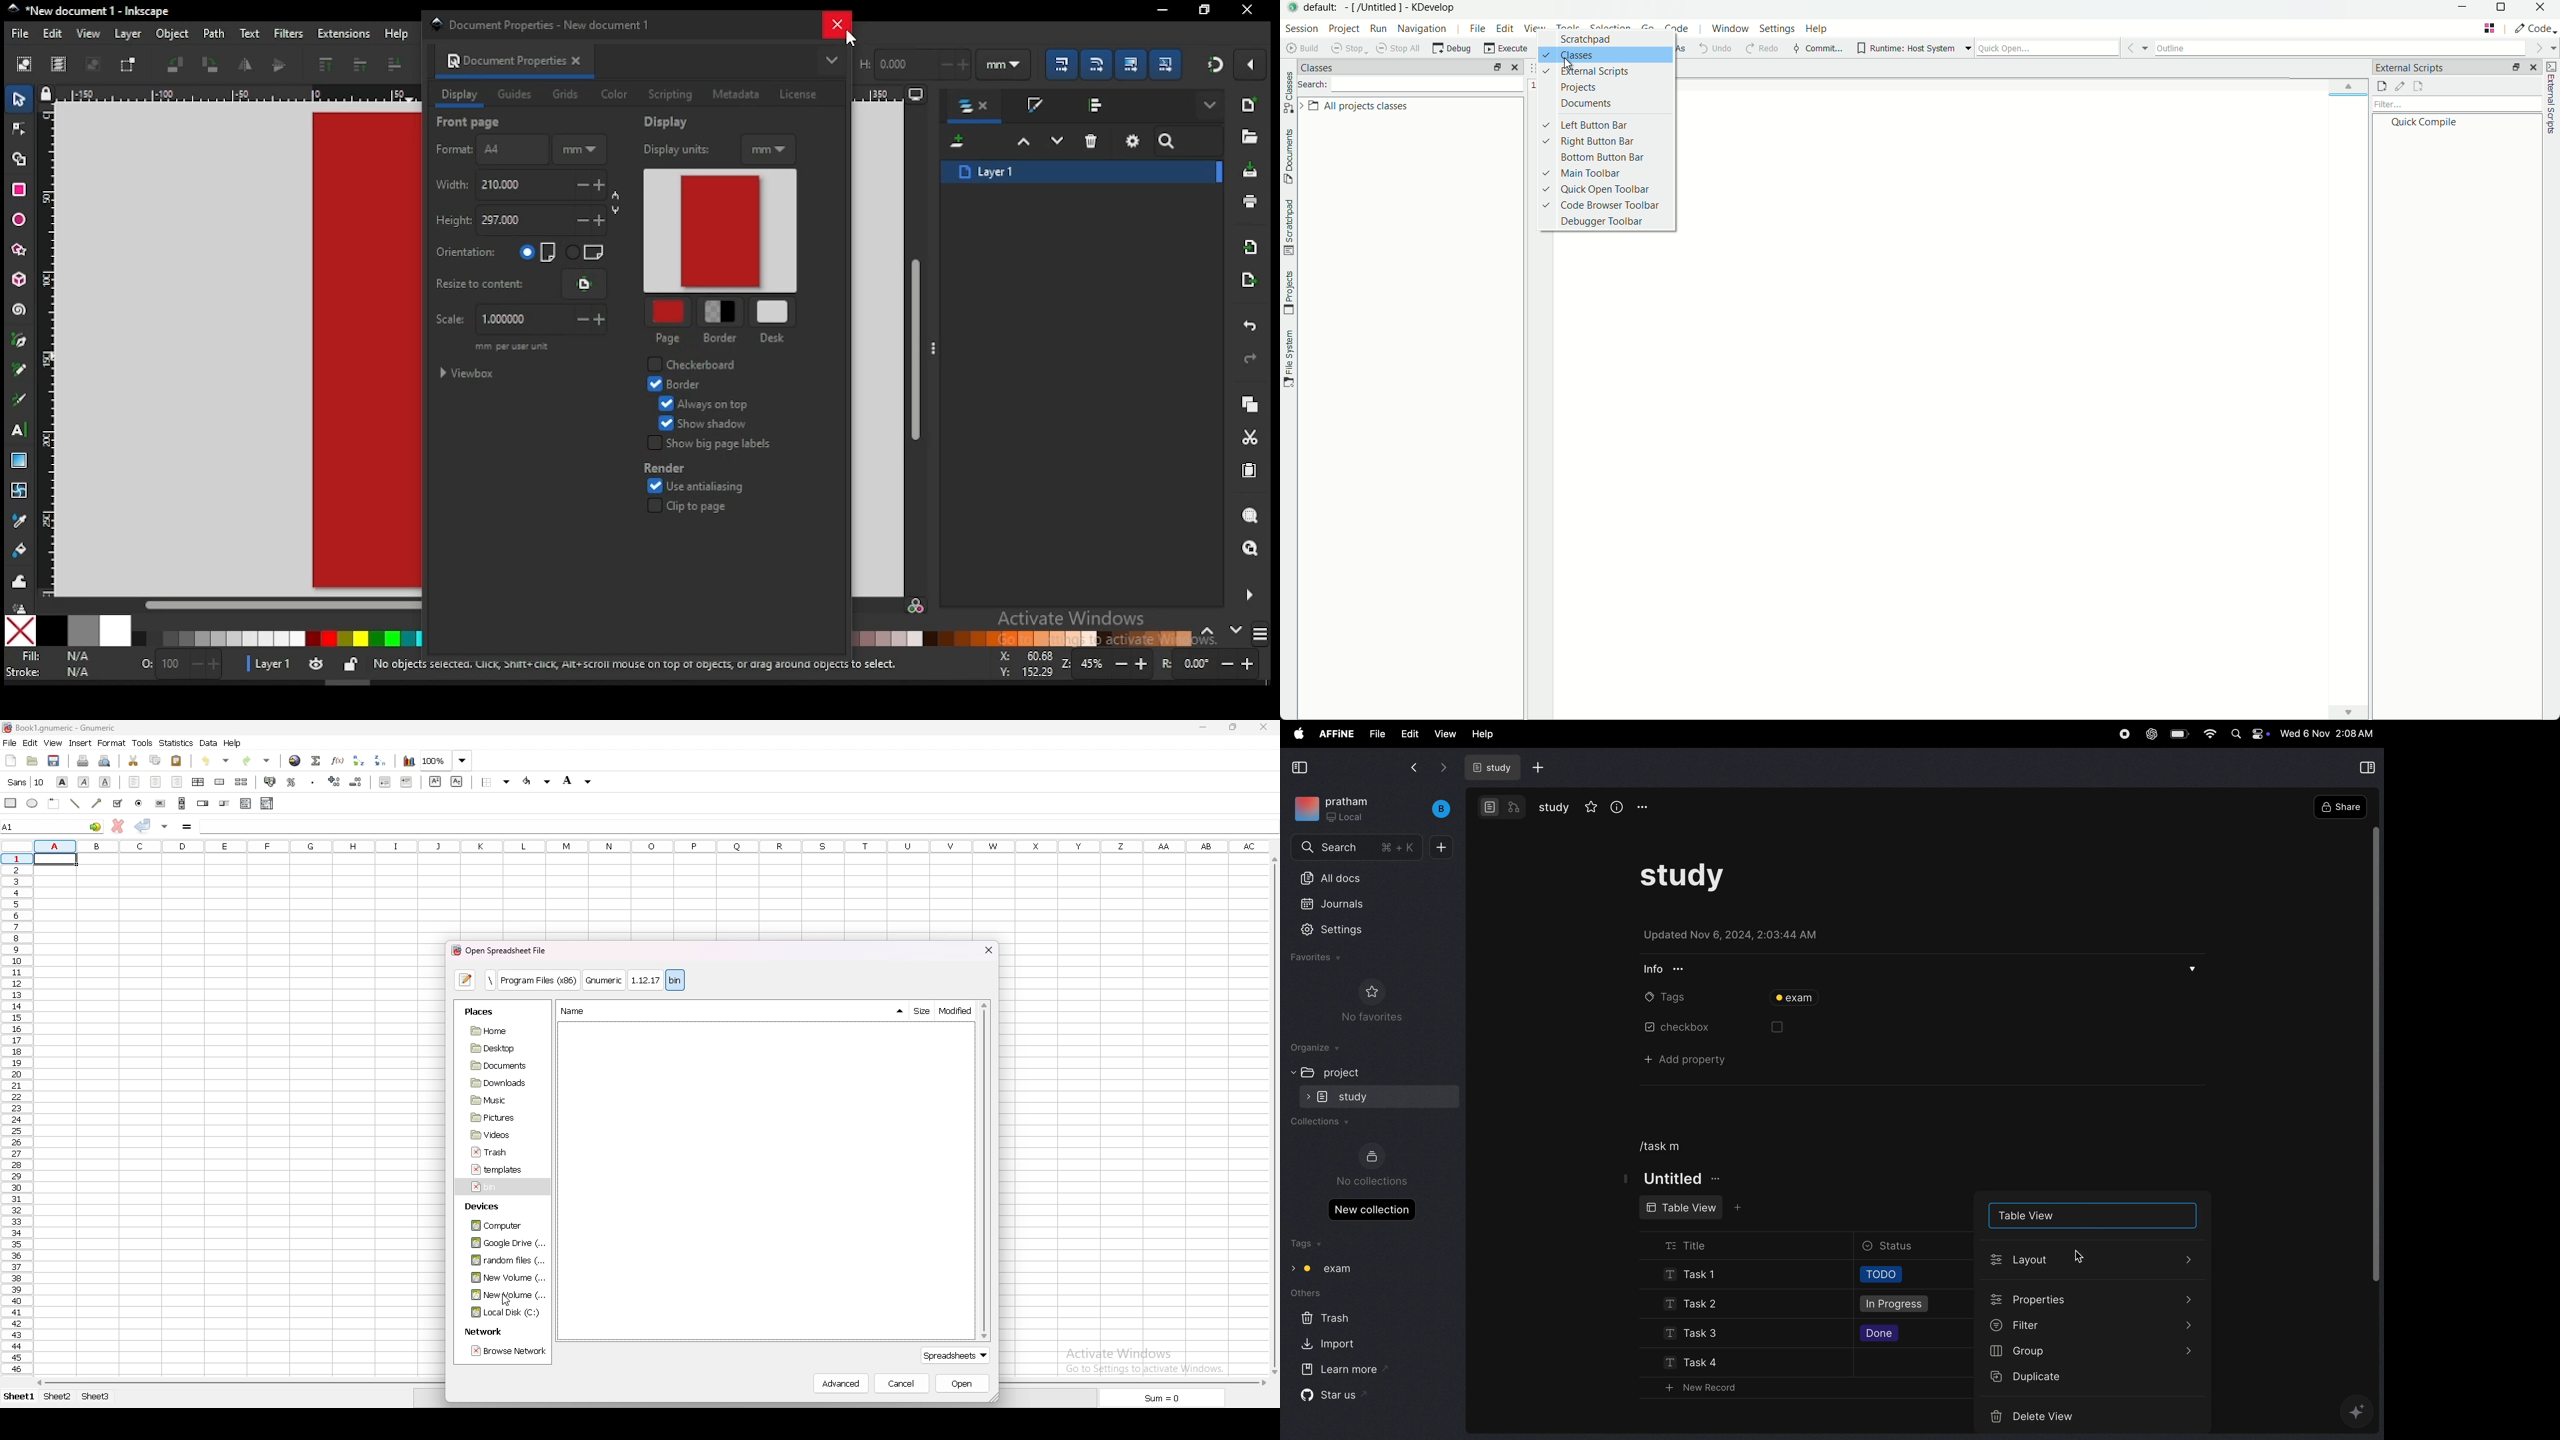 The image size is (2576, 1456). I want to click on raiseselection one step, so click(1024, 142).